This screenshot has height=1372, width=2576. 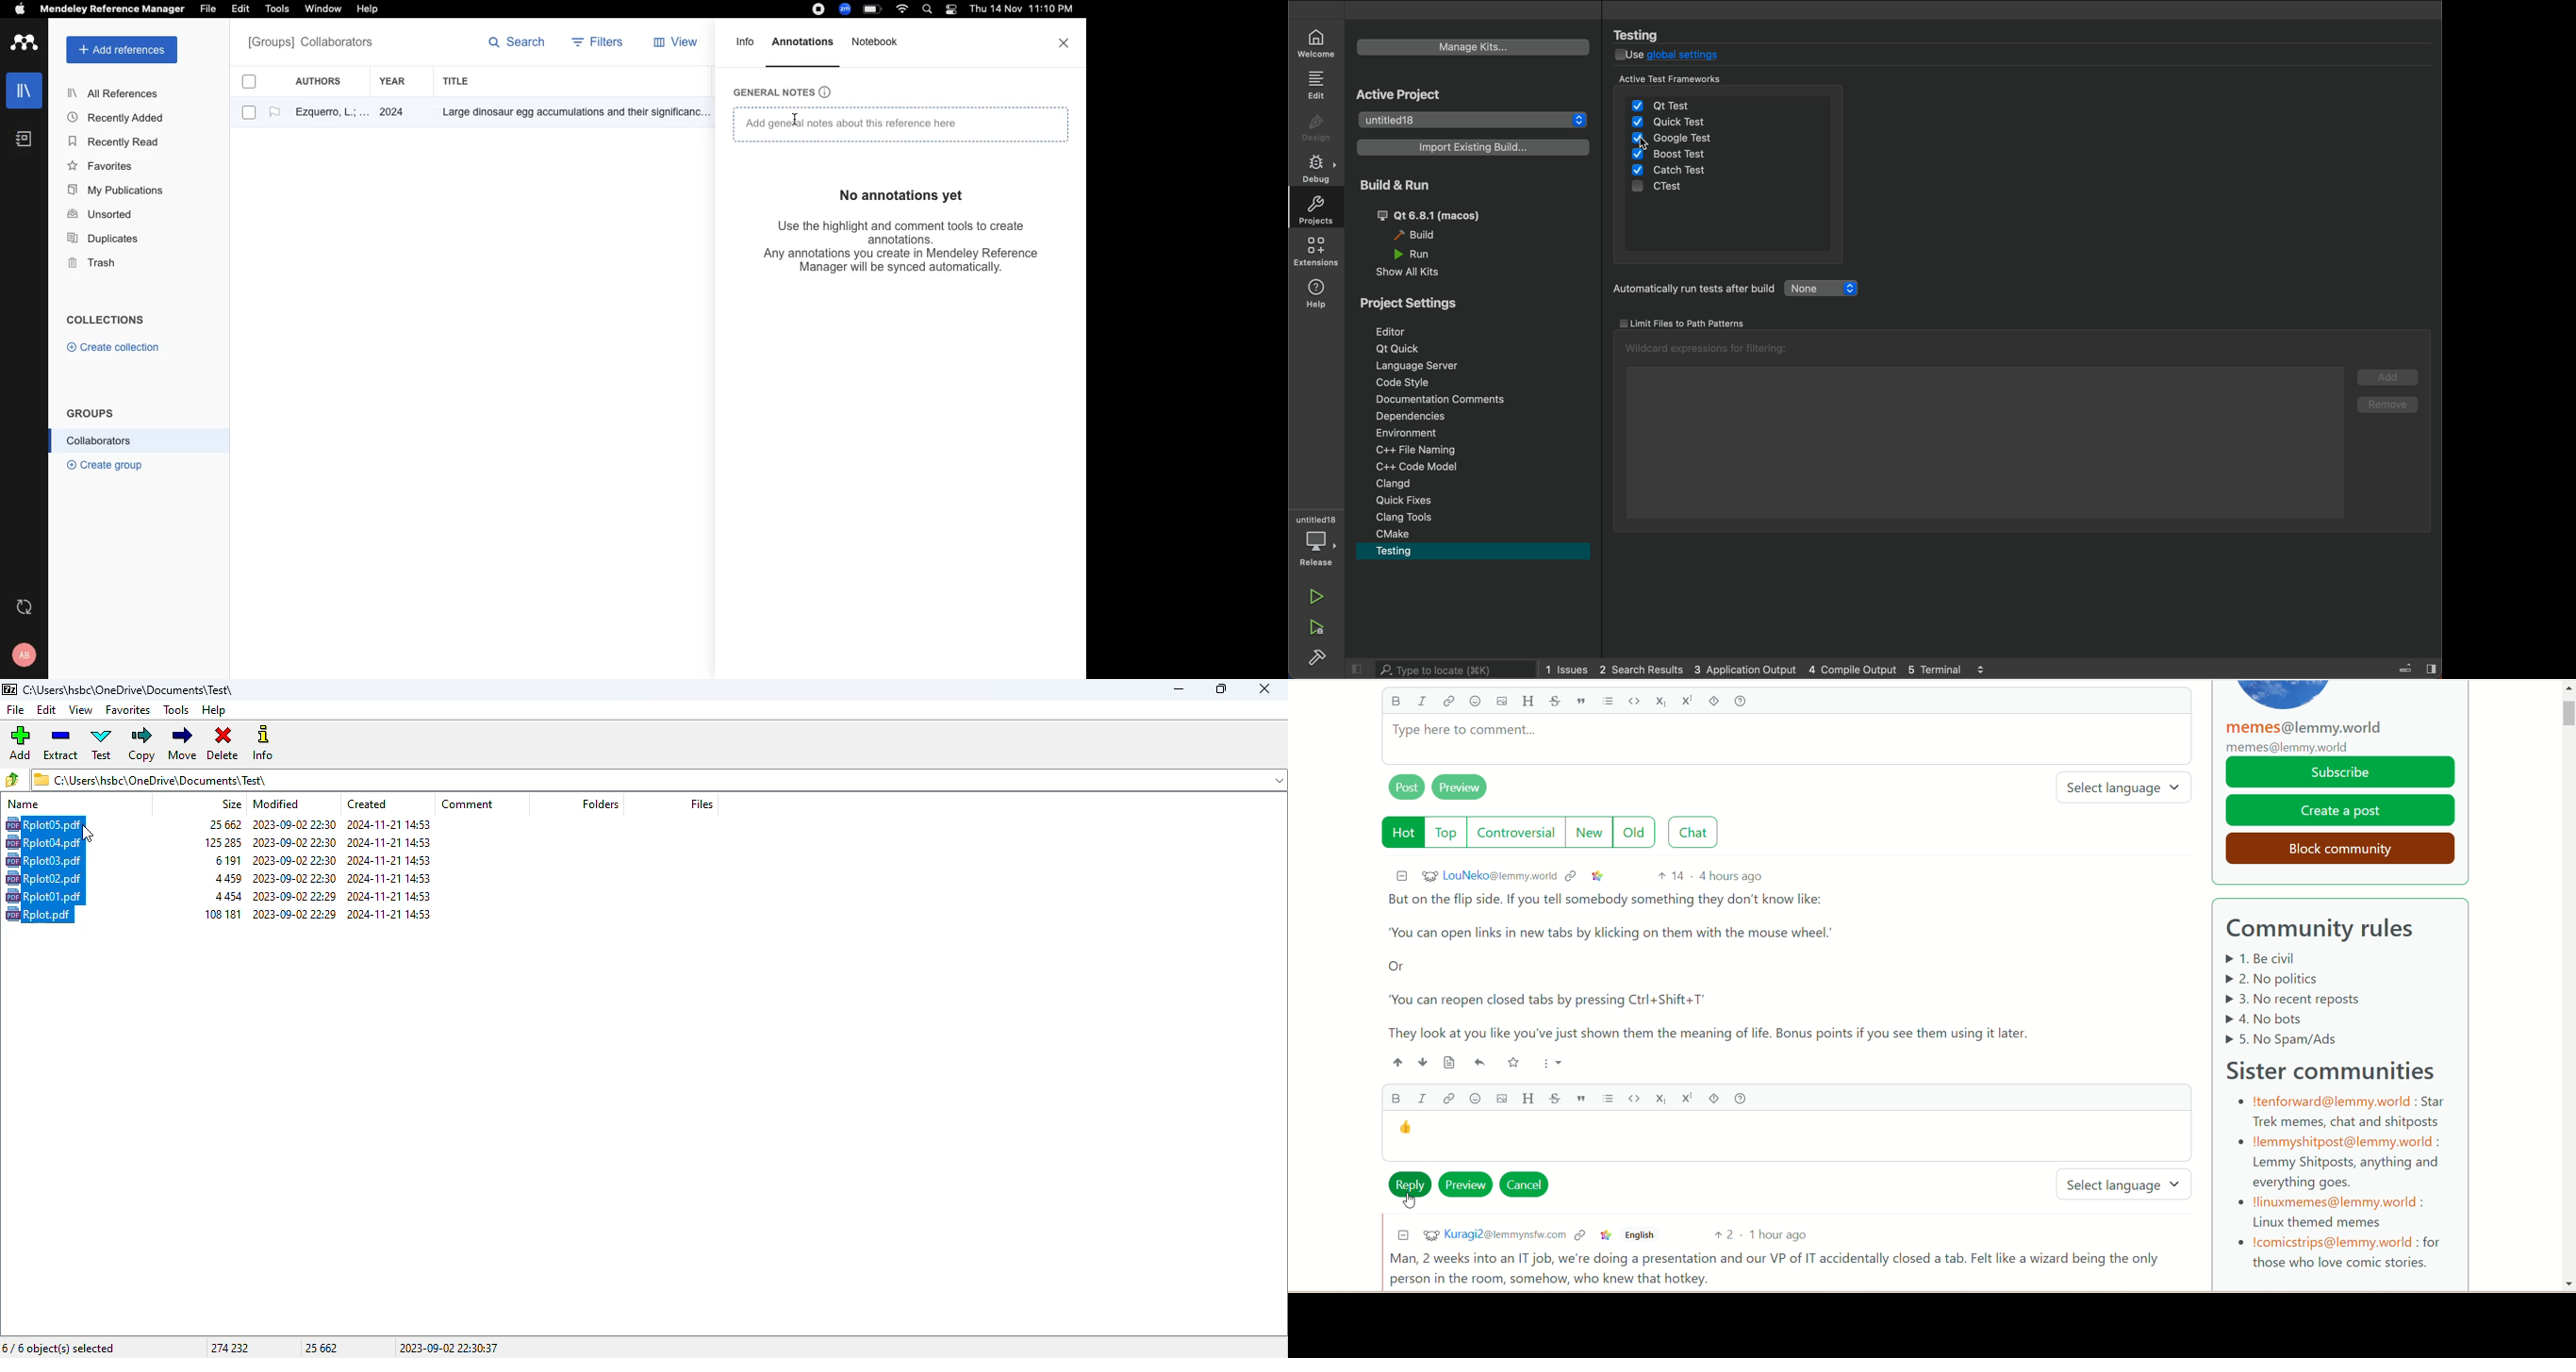 I want to click on disable global settings, so click(x=1676, y=57).